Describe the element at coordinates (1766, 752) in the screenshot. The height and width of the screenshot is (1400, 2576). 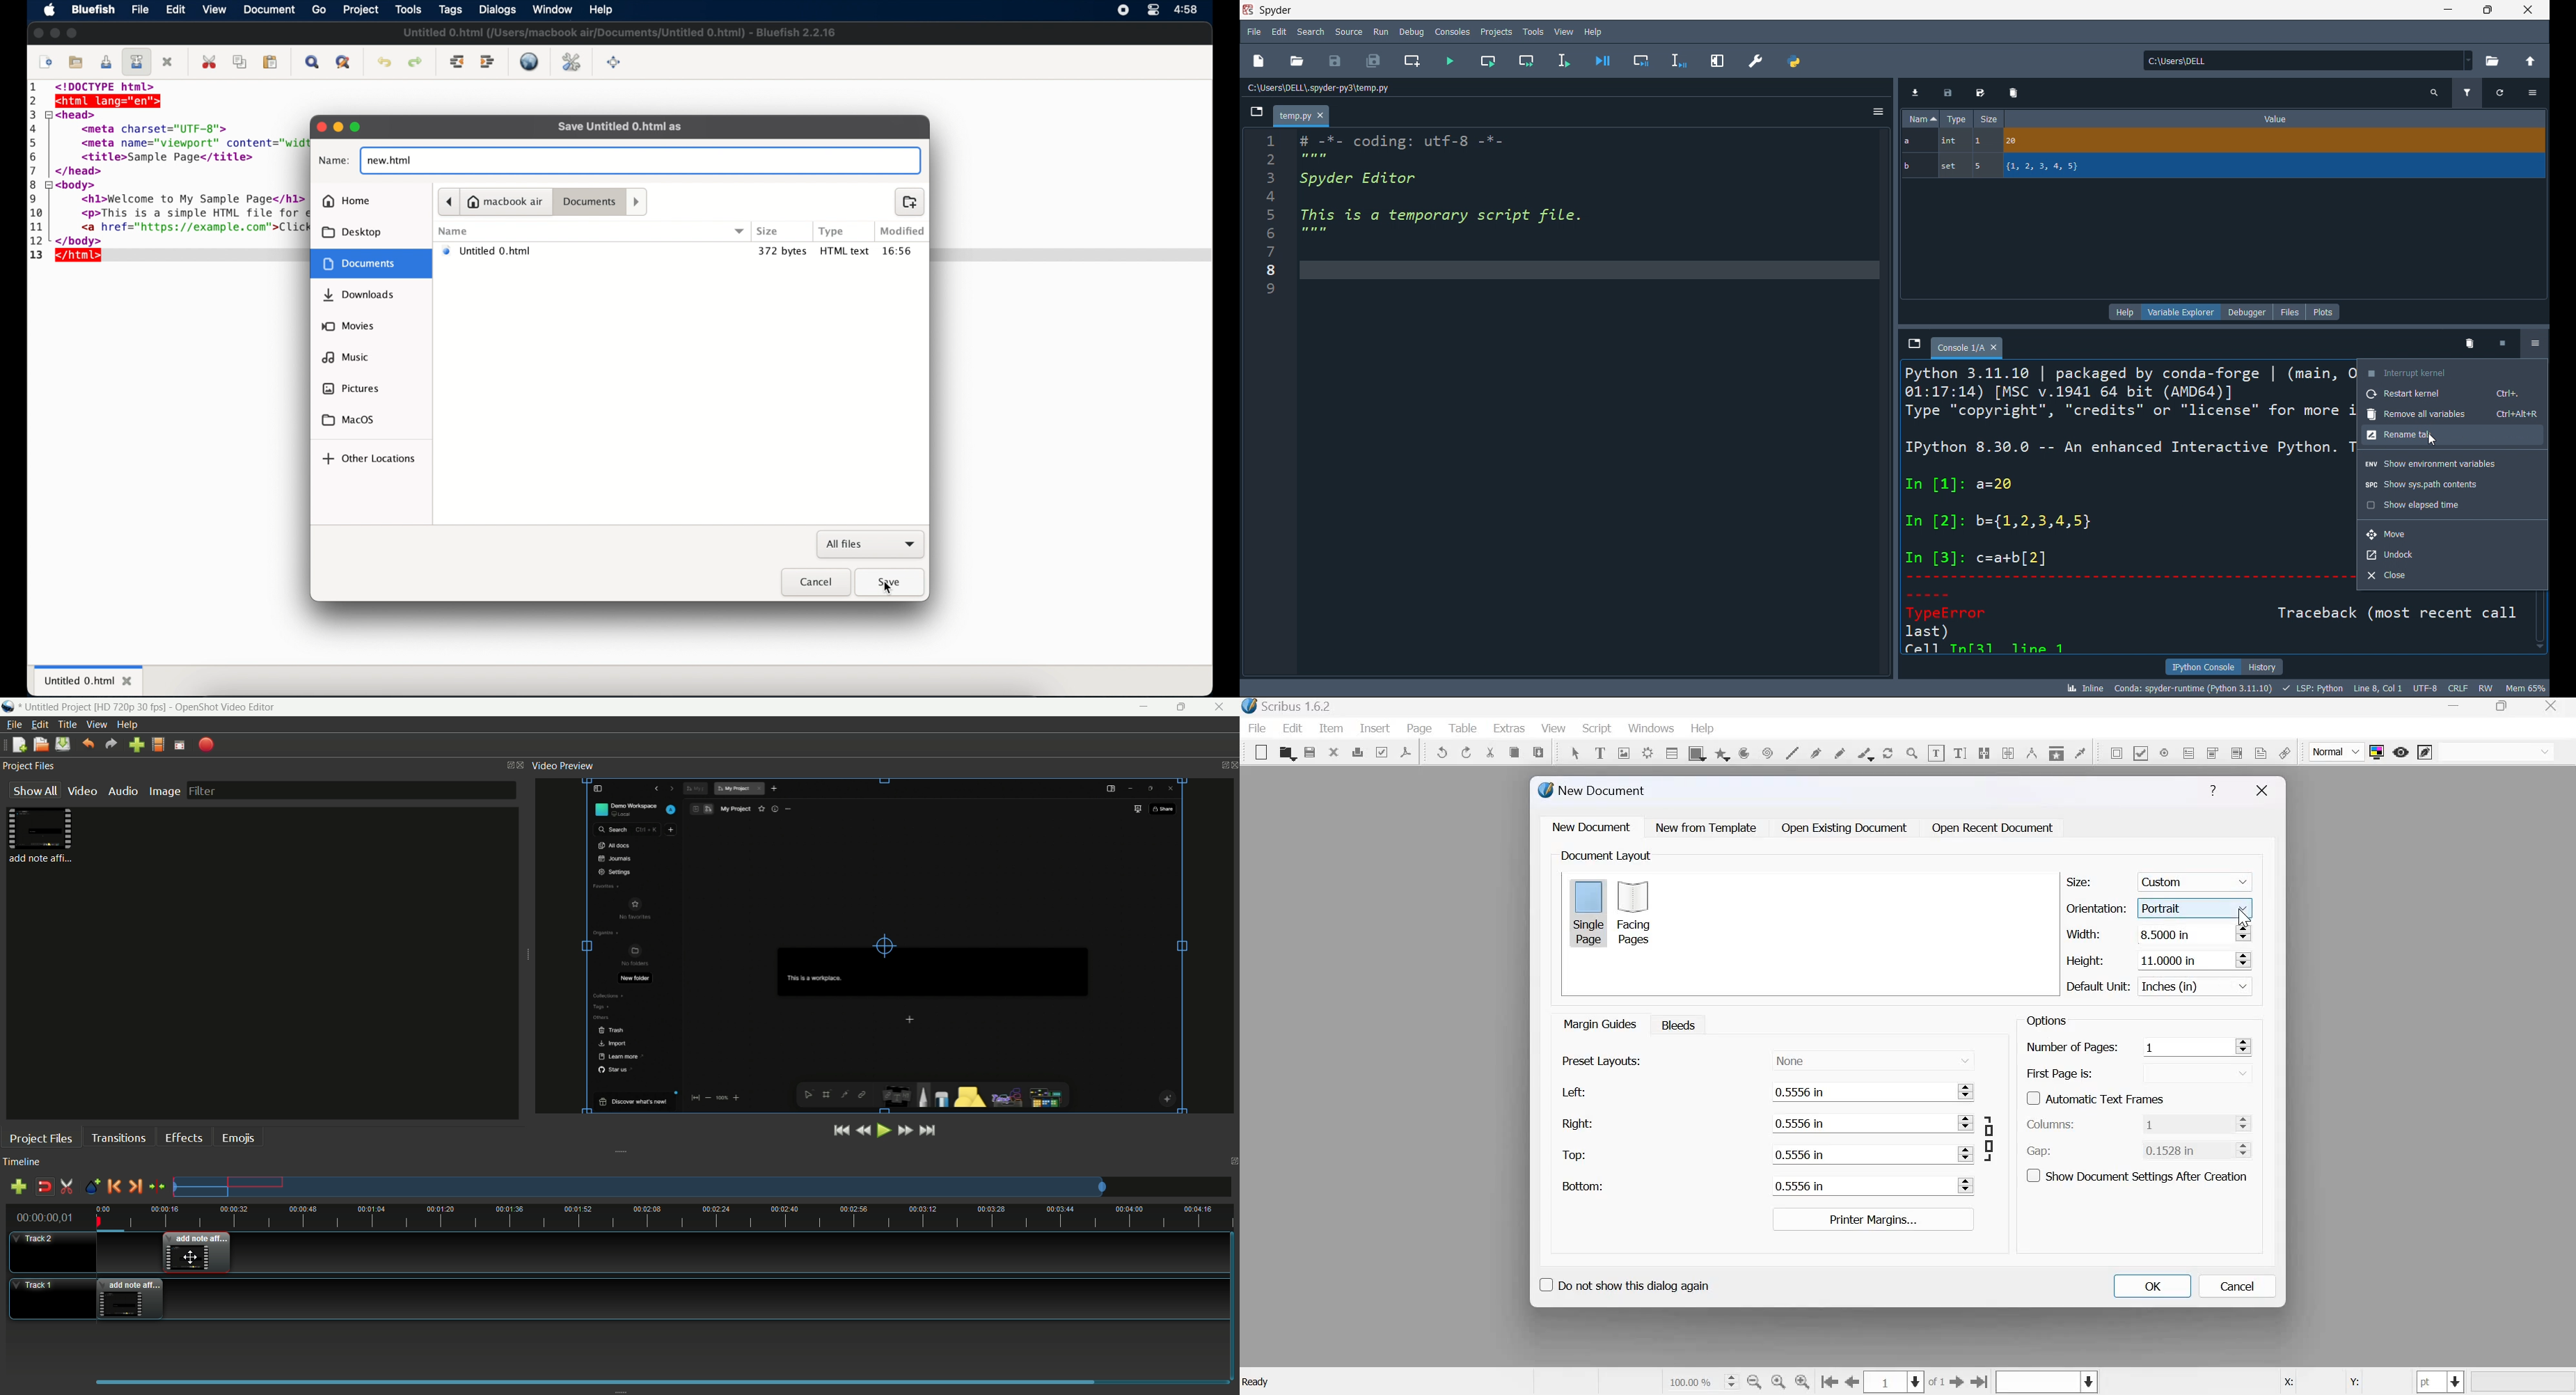
I see `spiral` at that location.